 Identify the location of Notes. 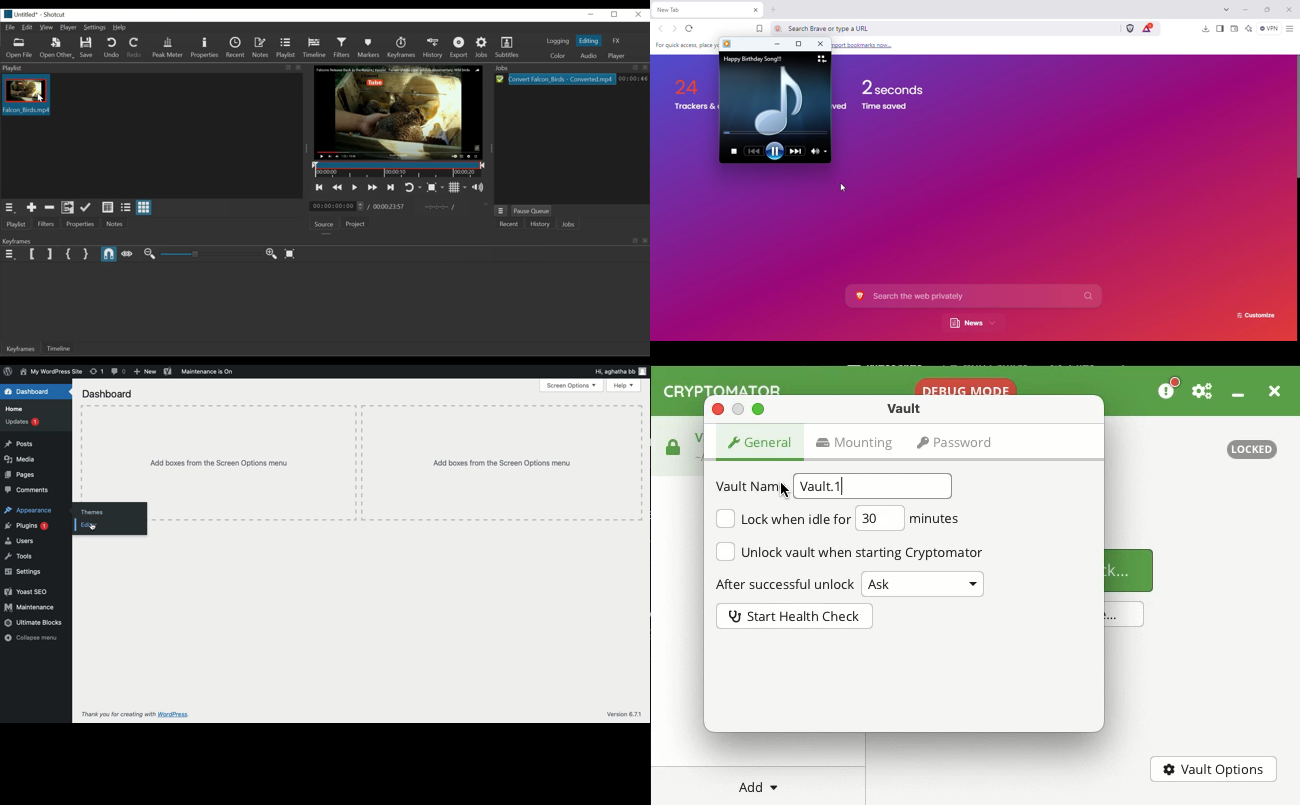
(114, 224).